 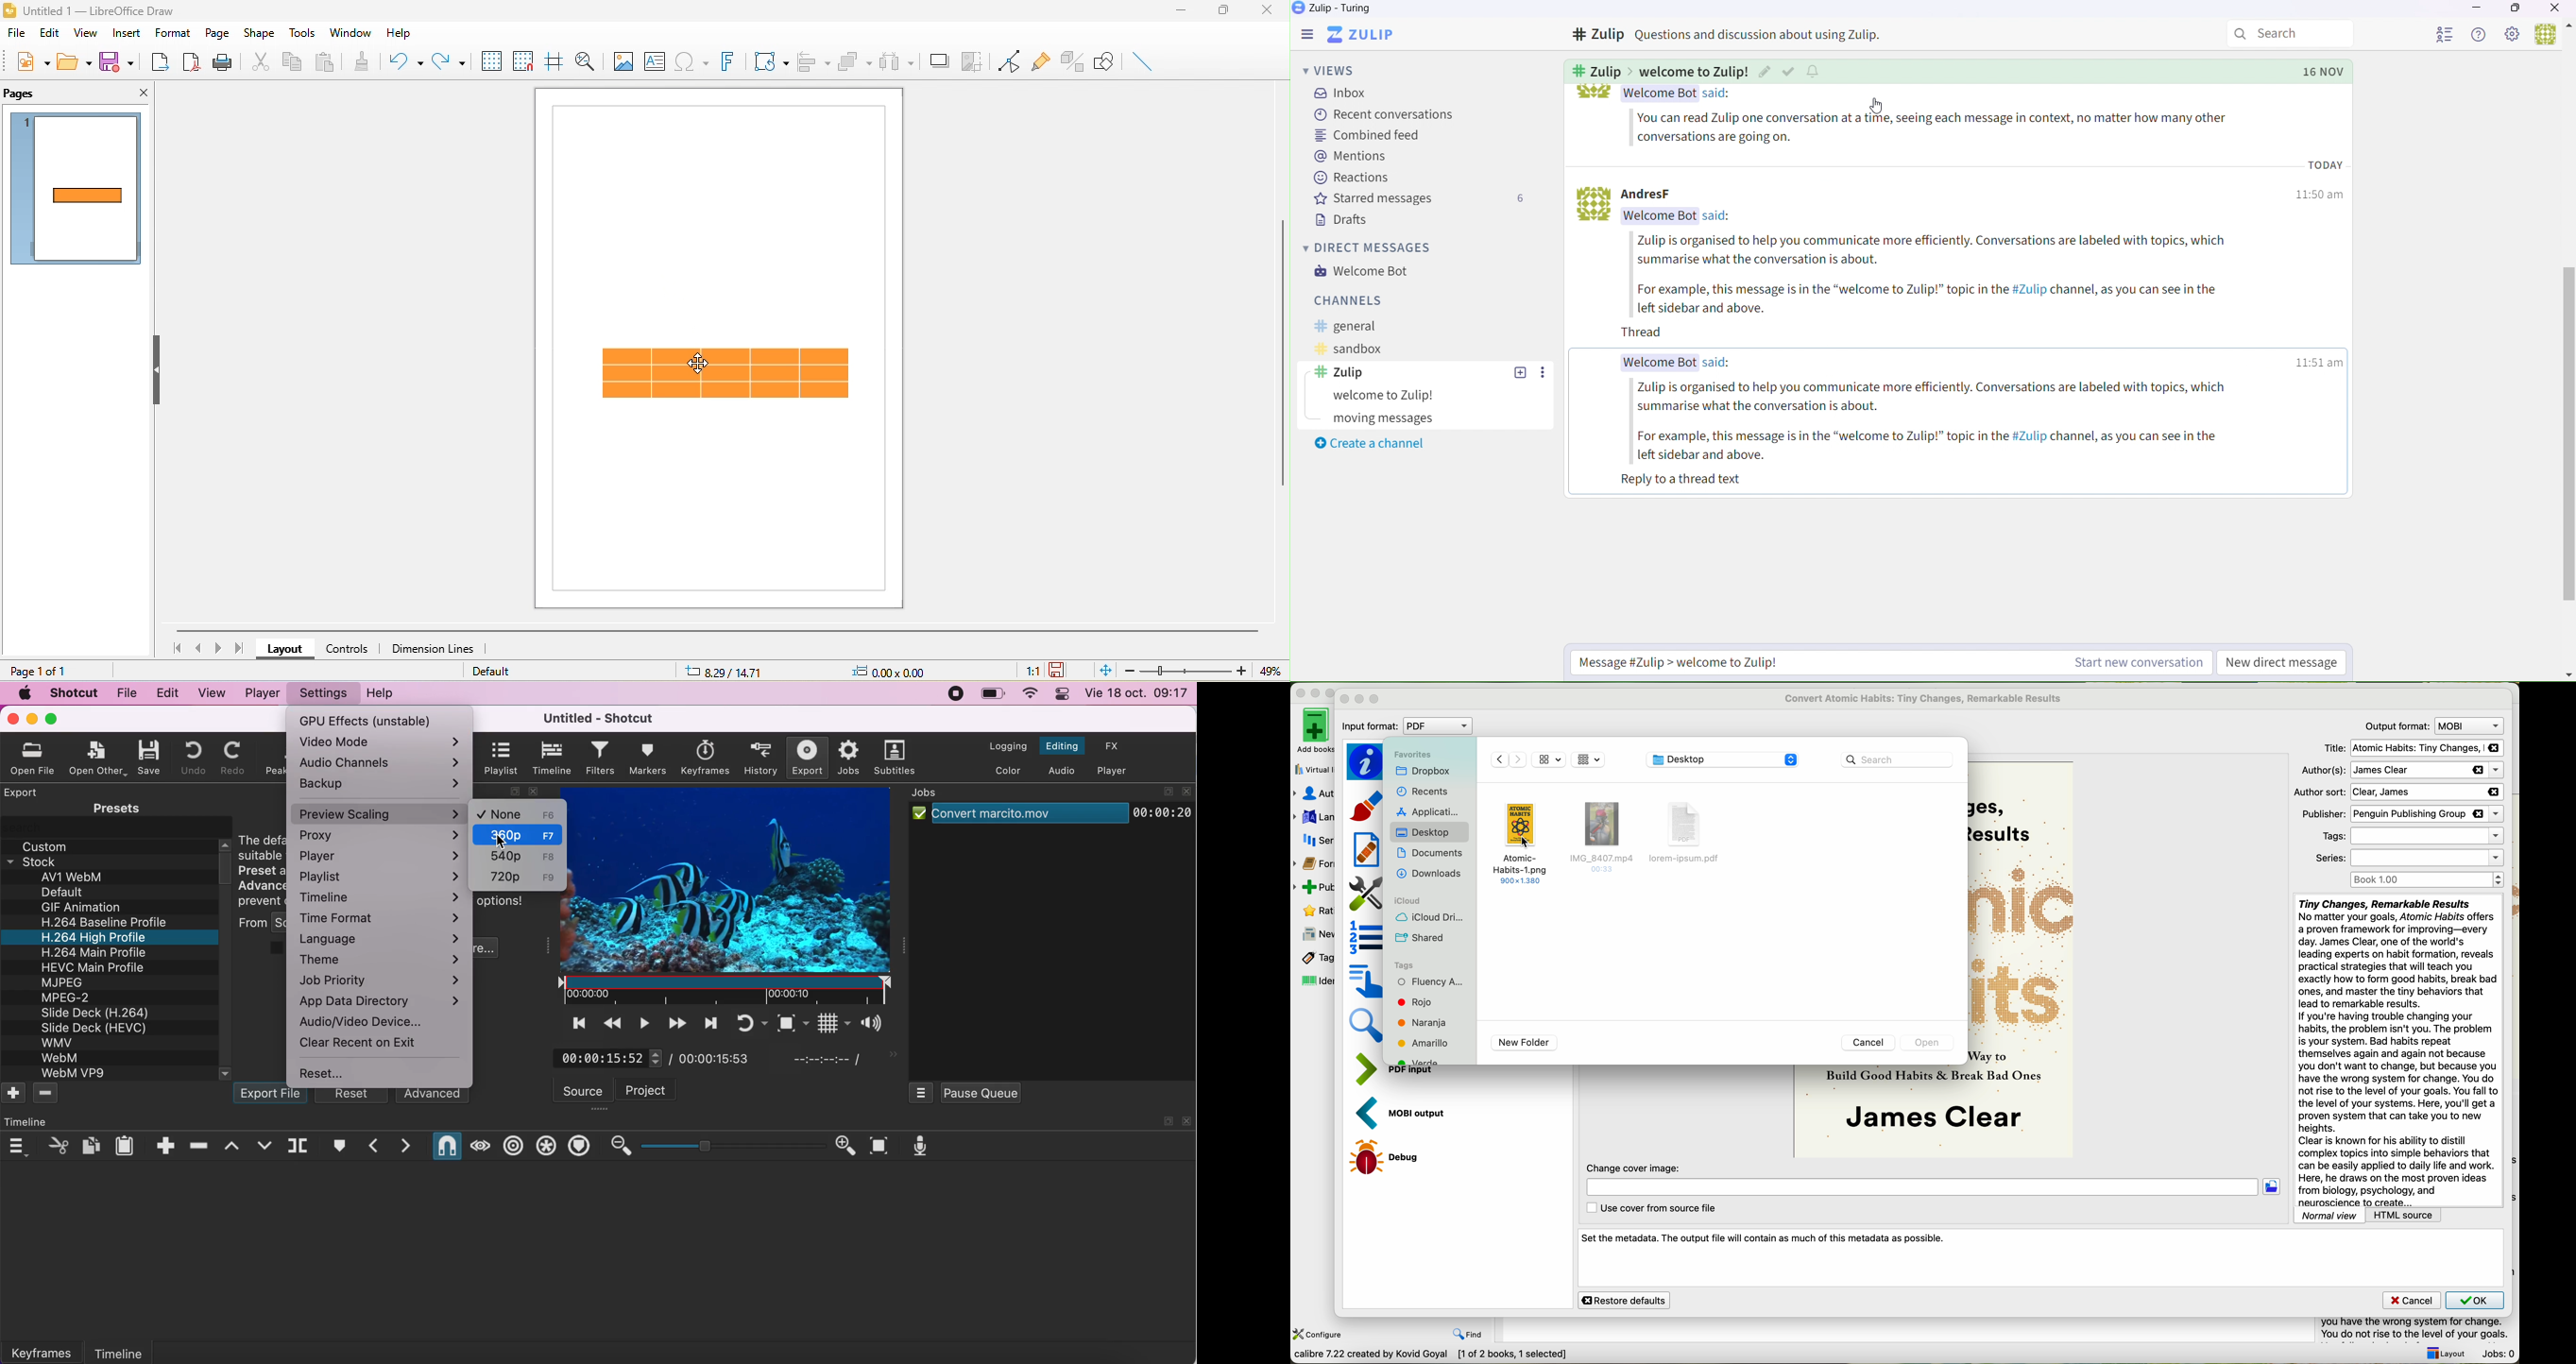 I want to click on maximize, so click(x=1229, y=14).